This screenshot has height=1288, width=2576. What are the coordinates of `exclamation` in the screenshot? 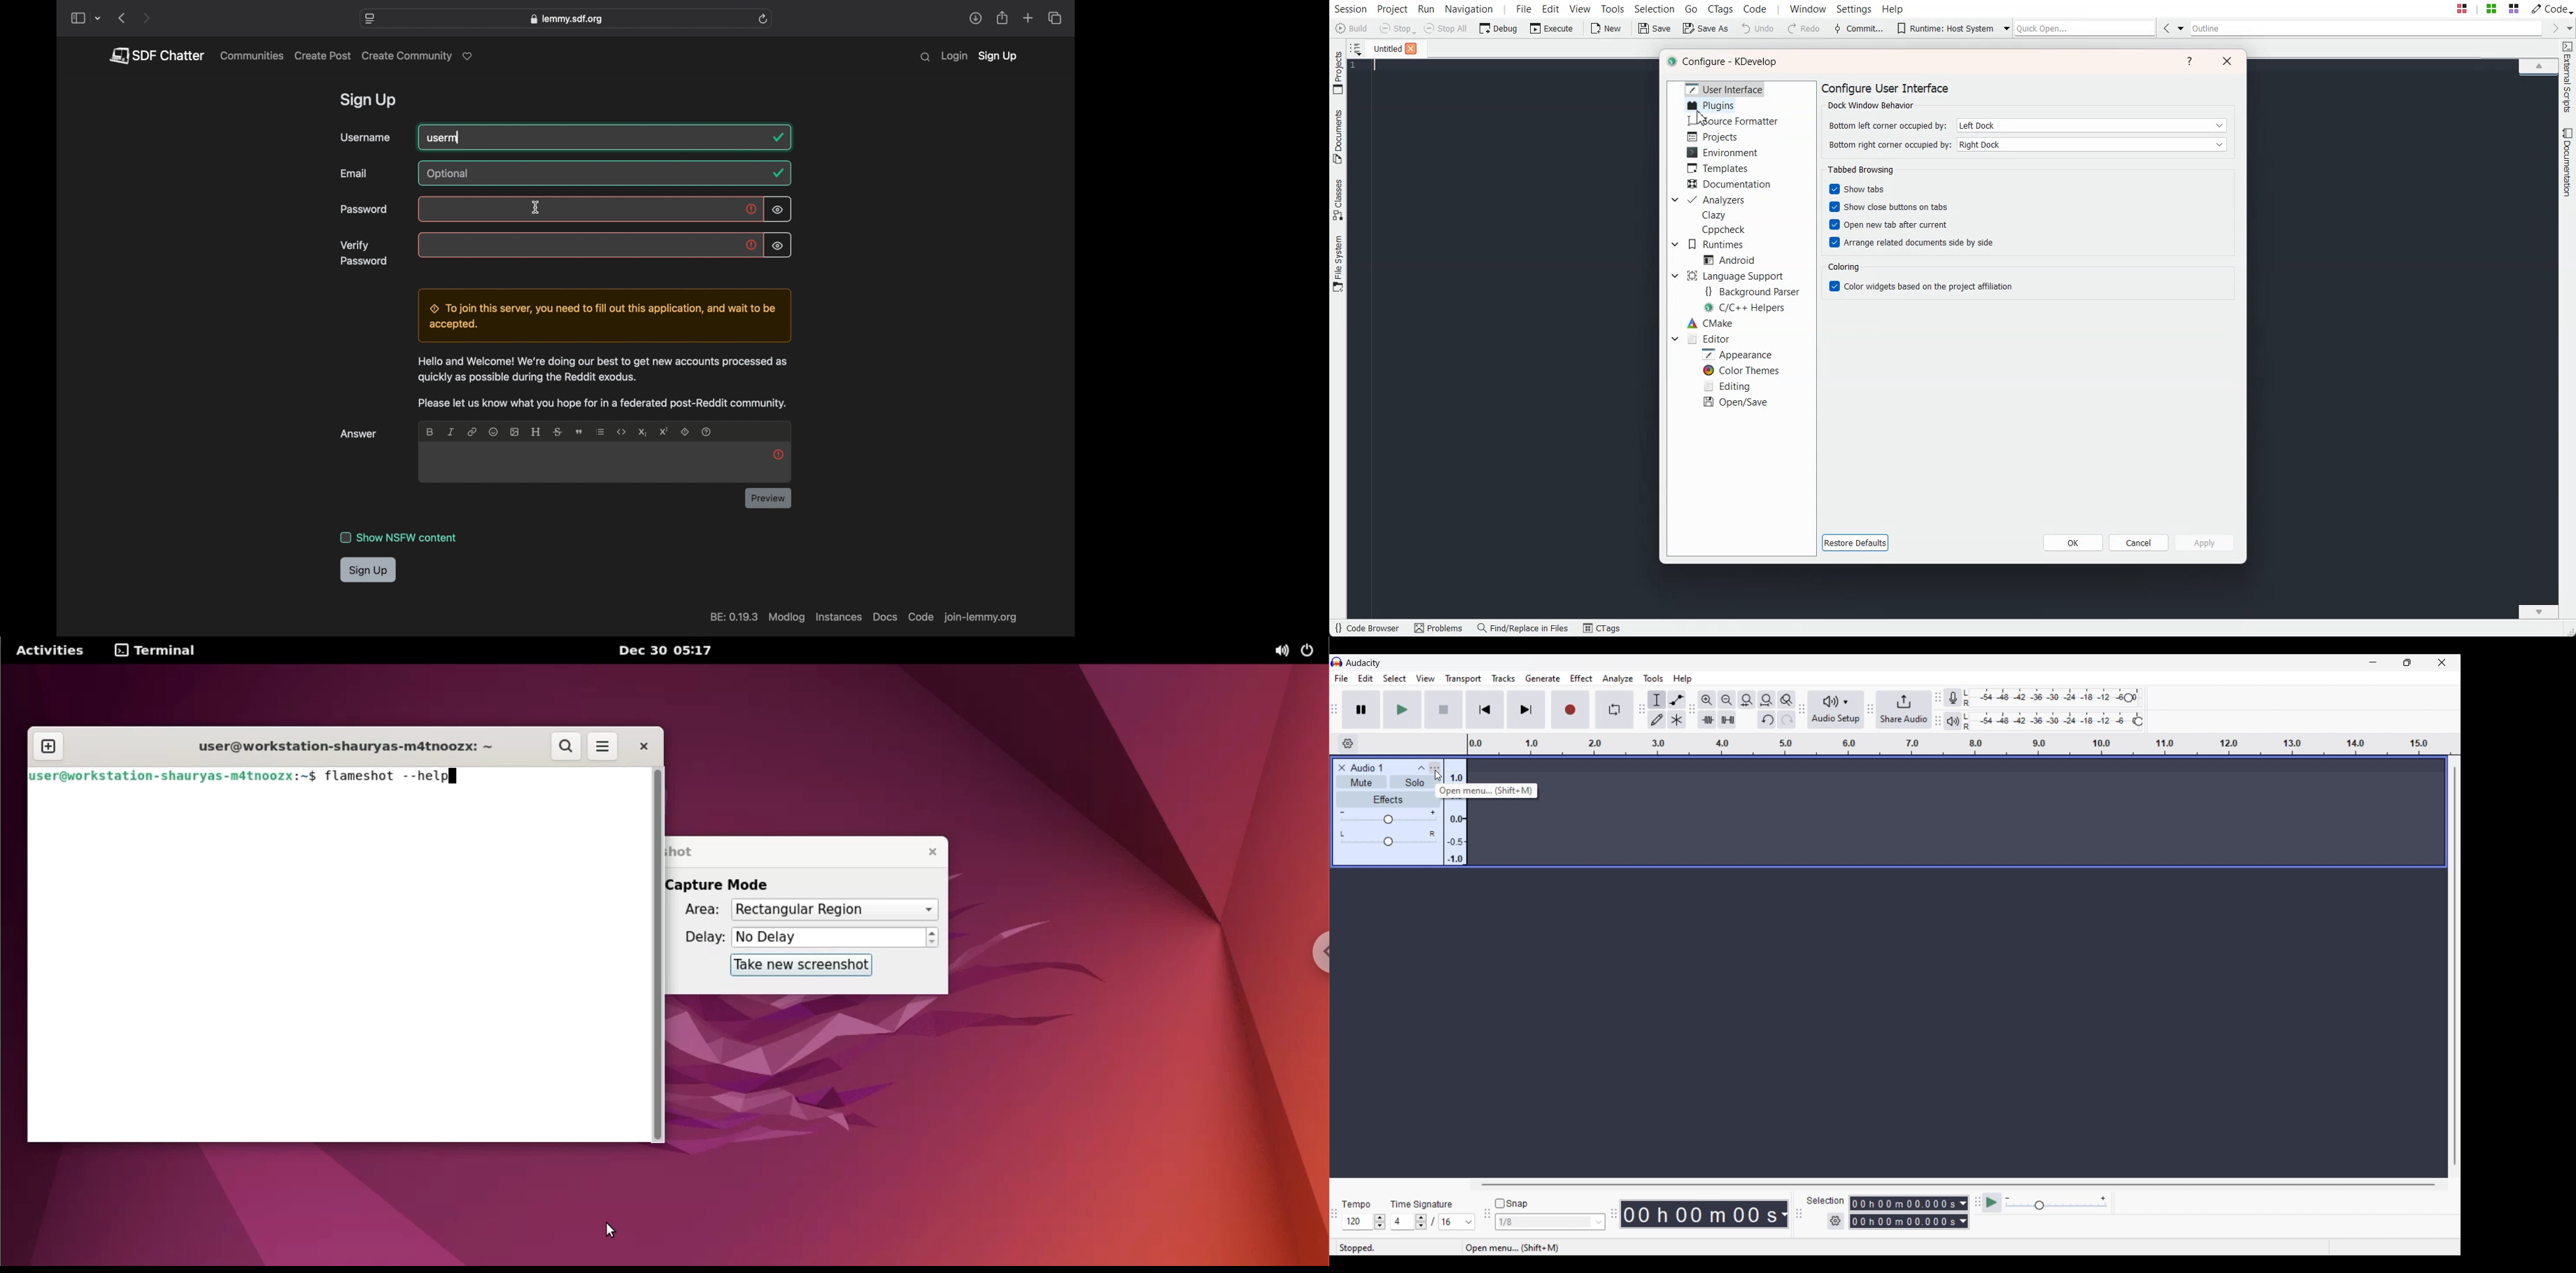 It's located at (753, 210).